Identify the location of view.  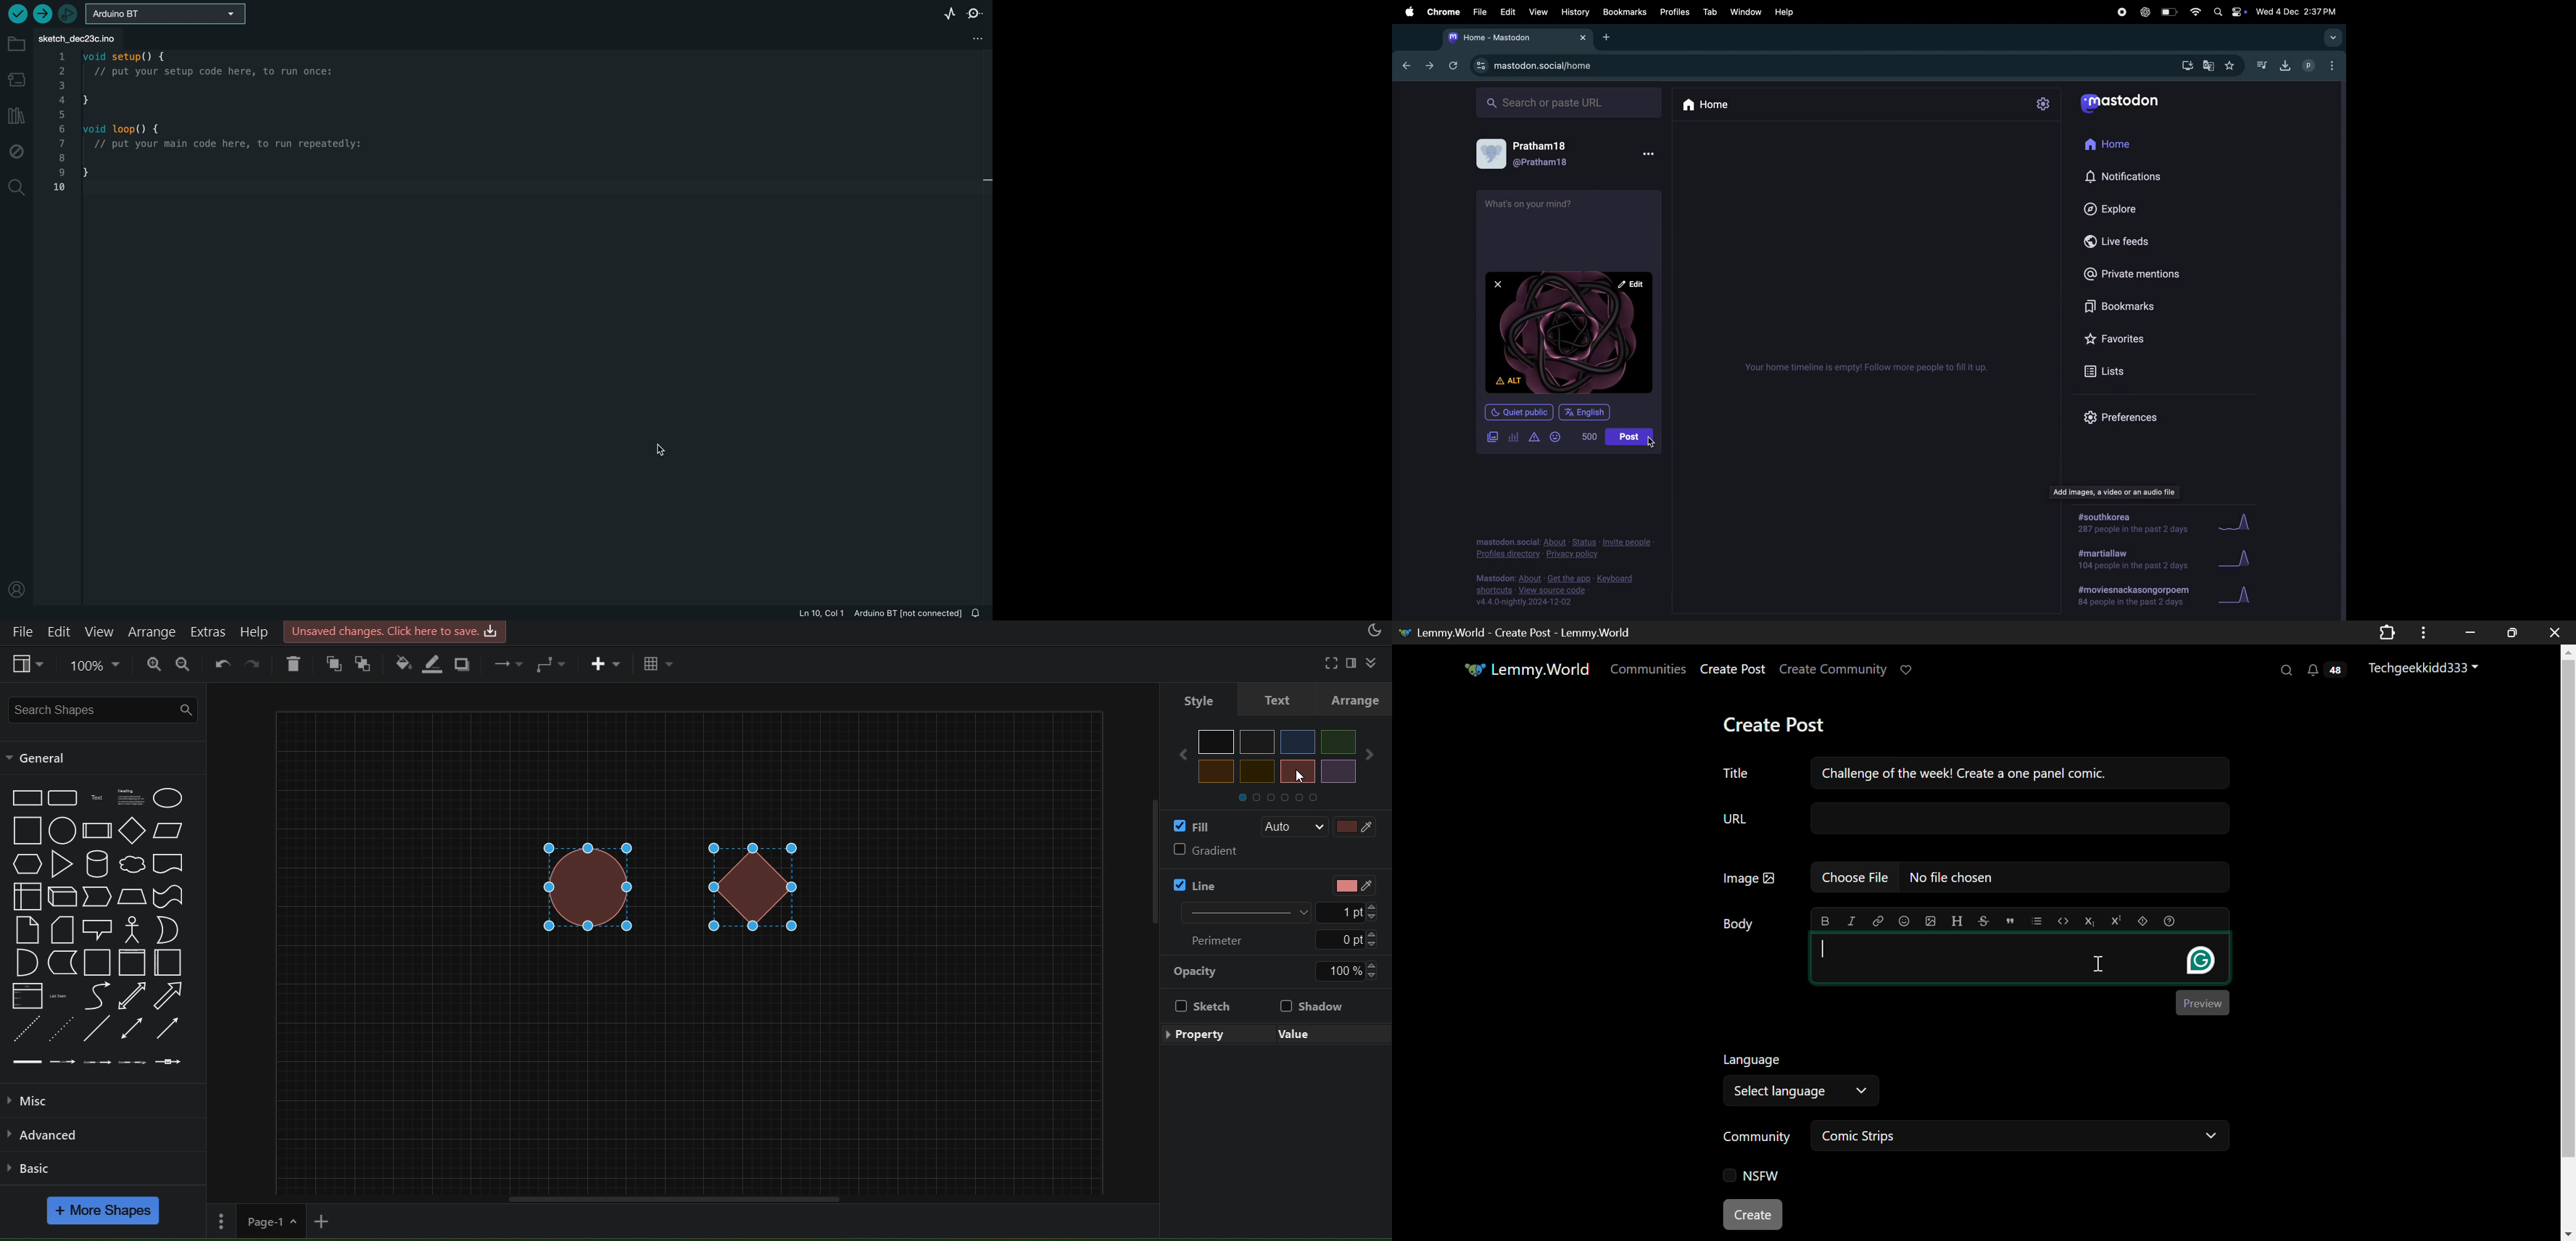
(28, 665).